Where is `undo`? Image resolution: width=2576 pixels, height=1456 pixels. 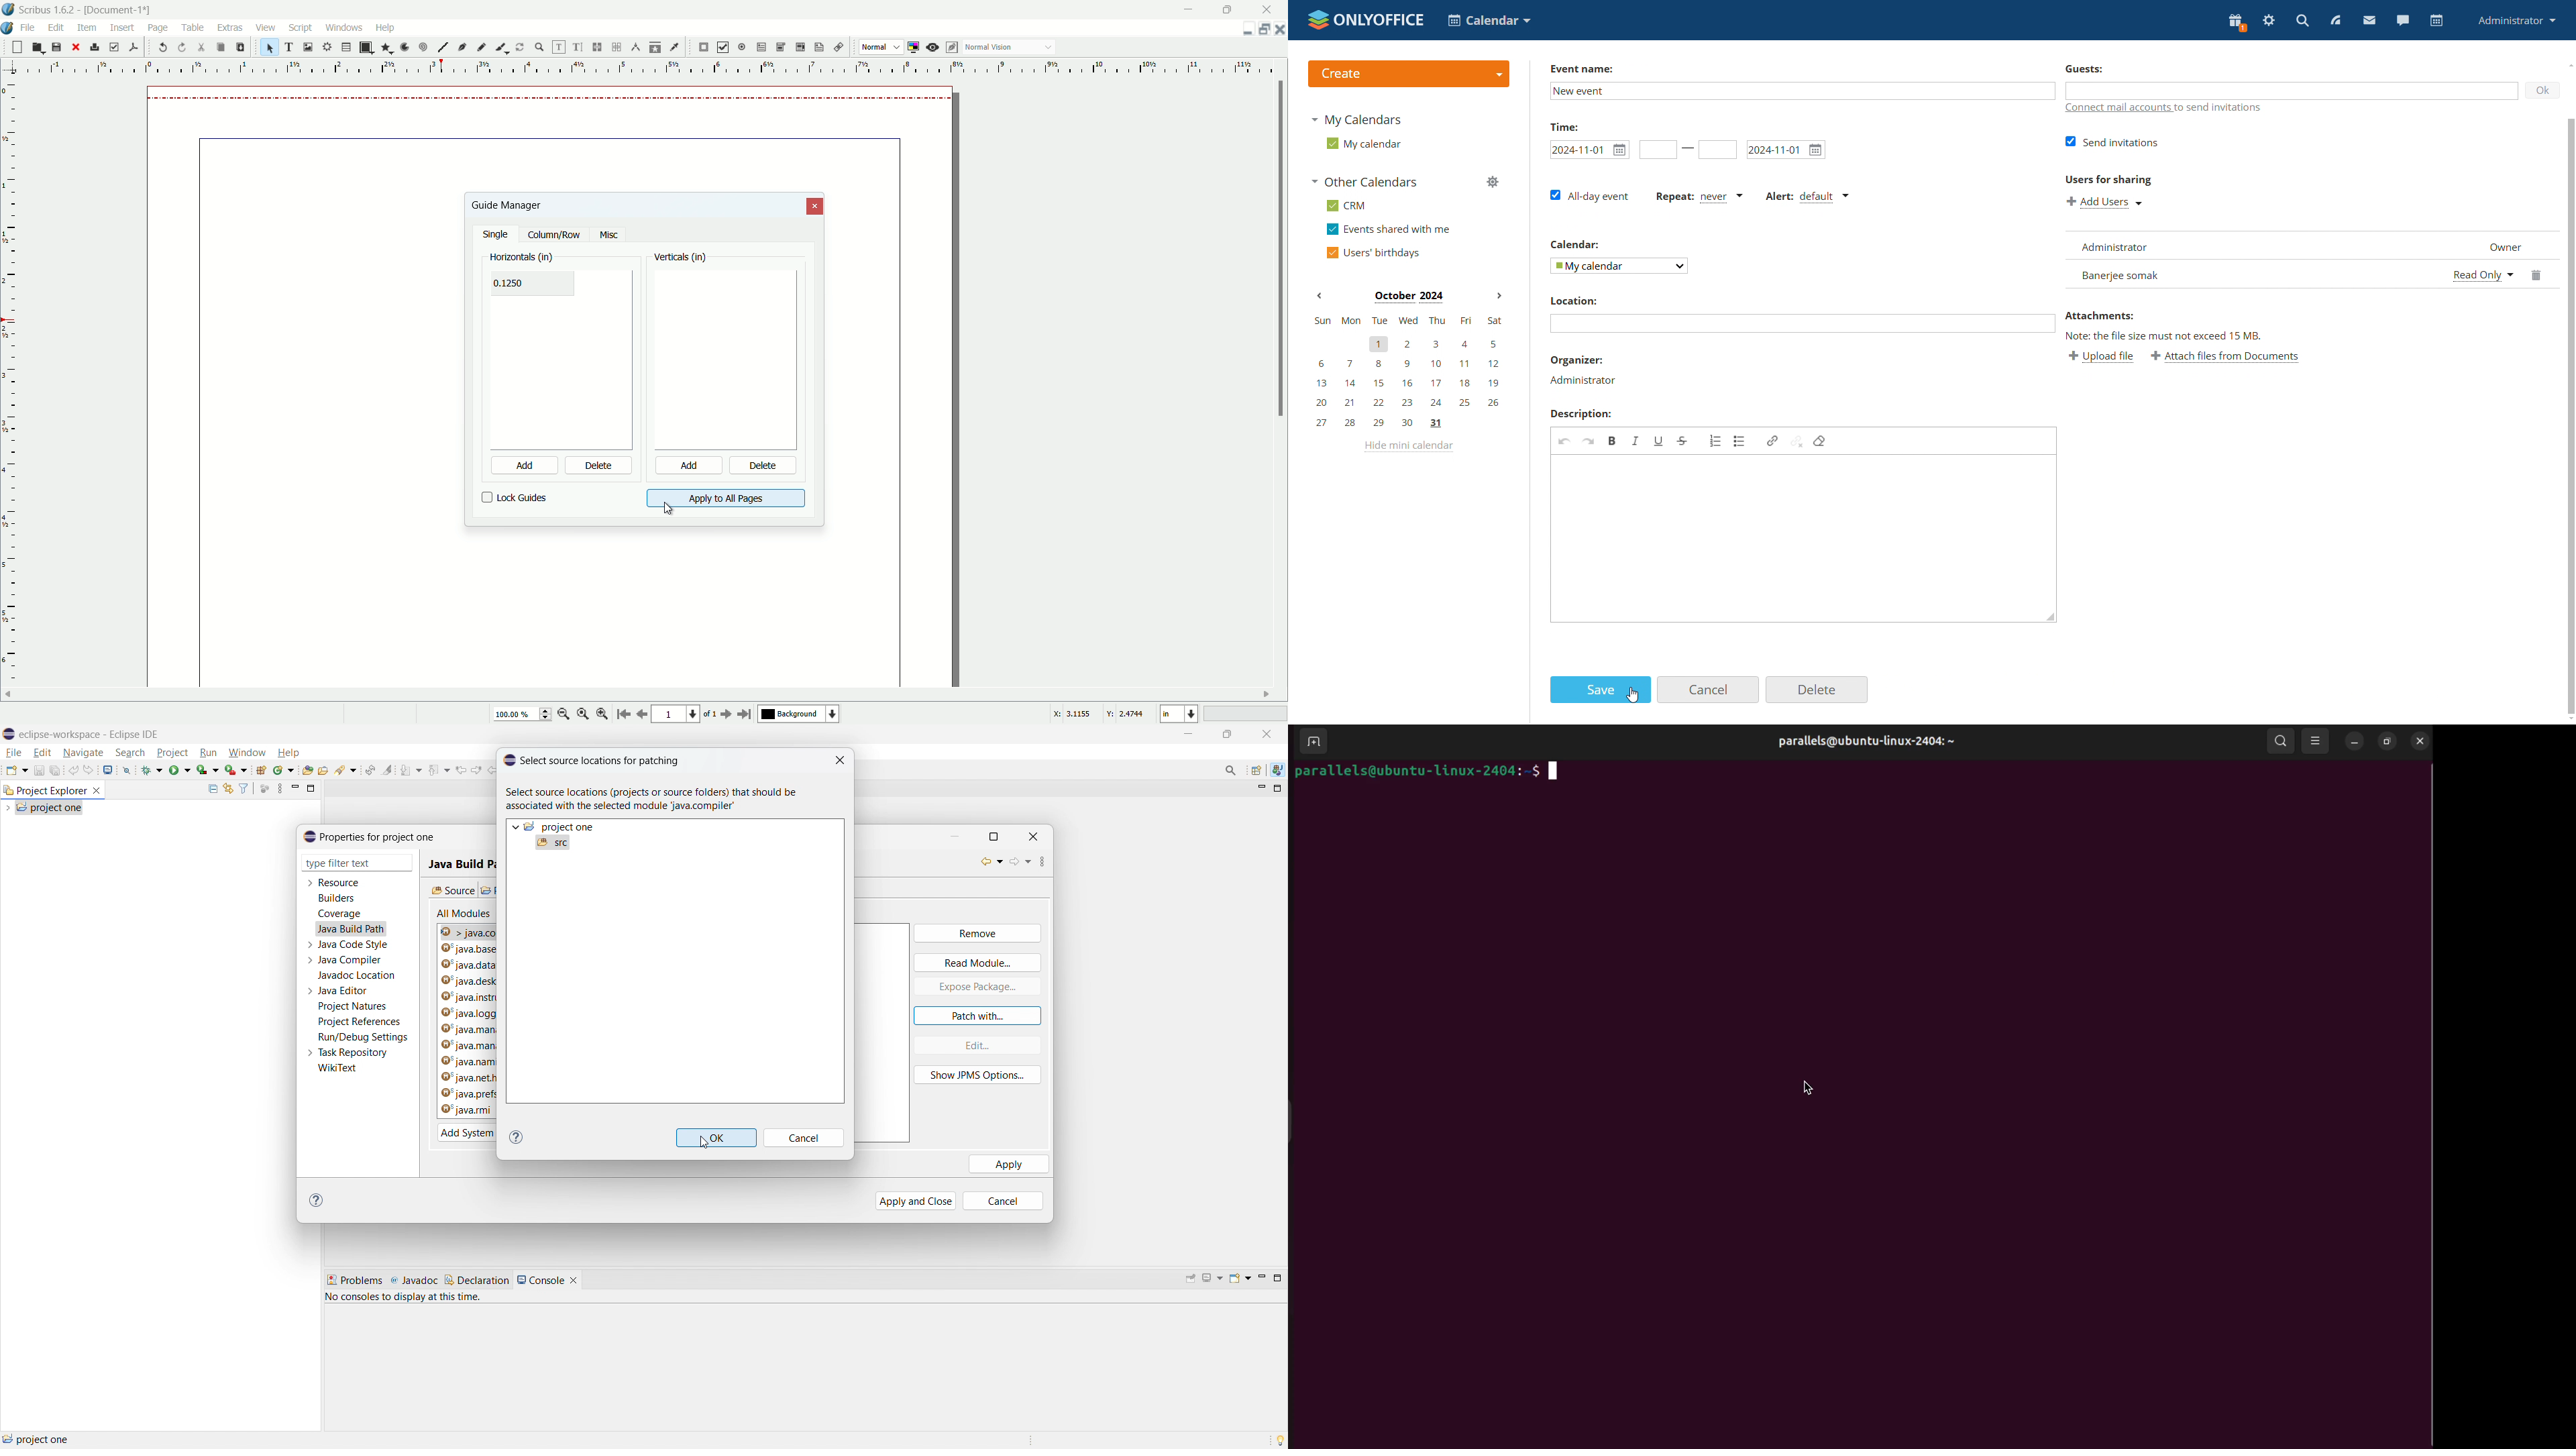
undo is located at coordinates (1564, 441).